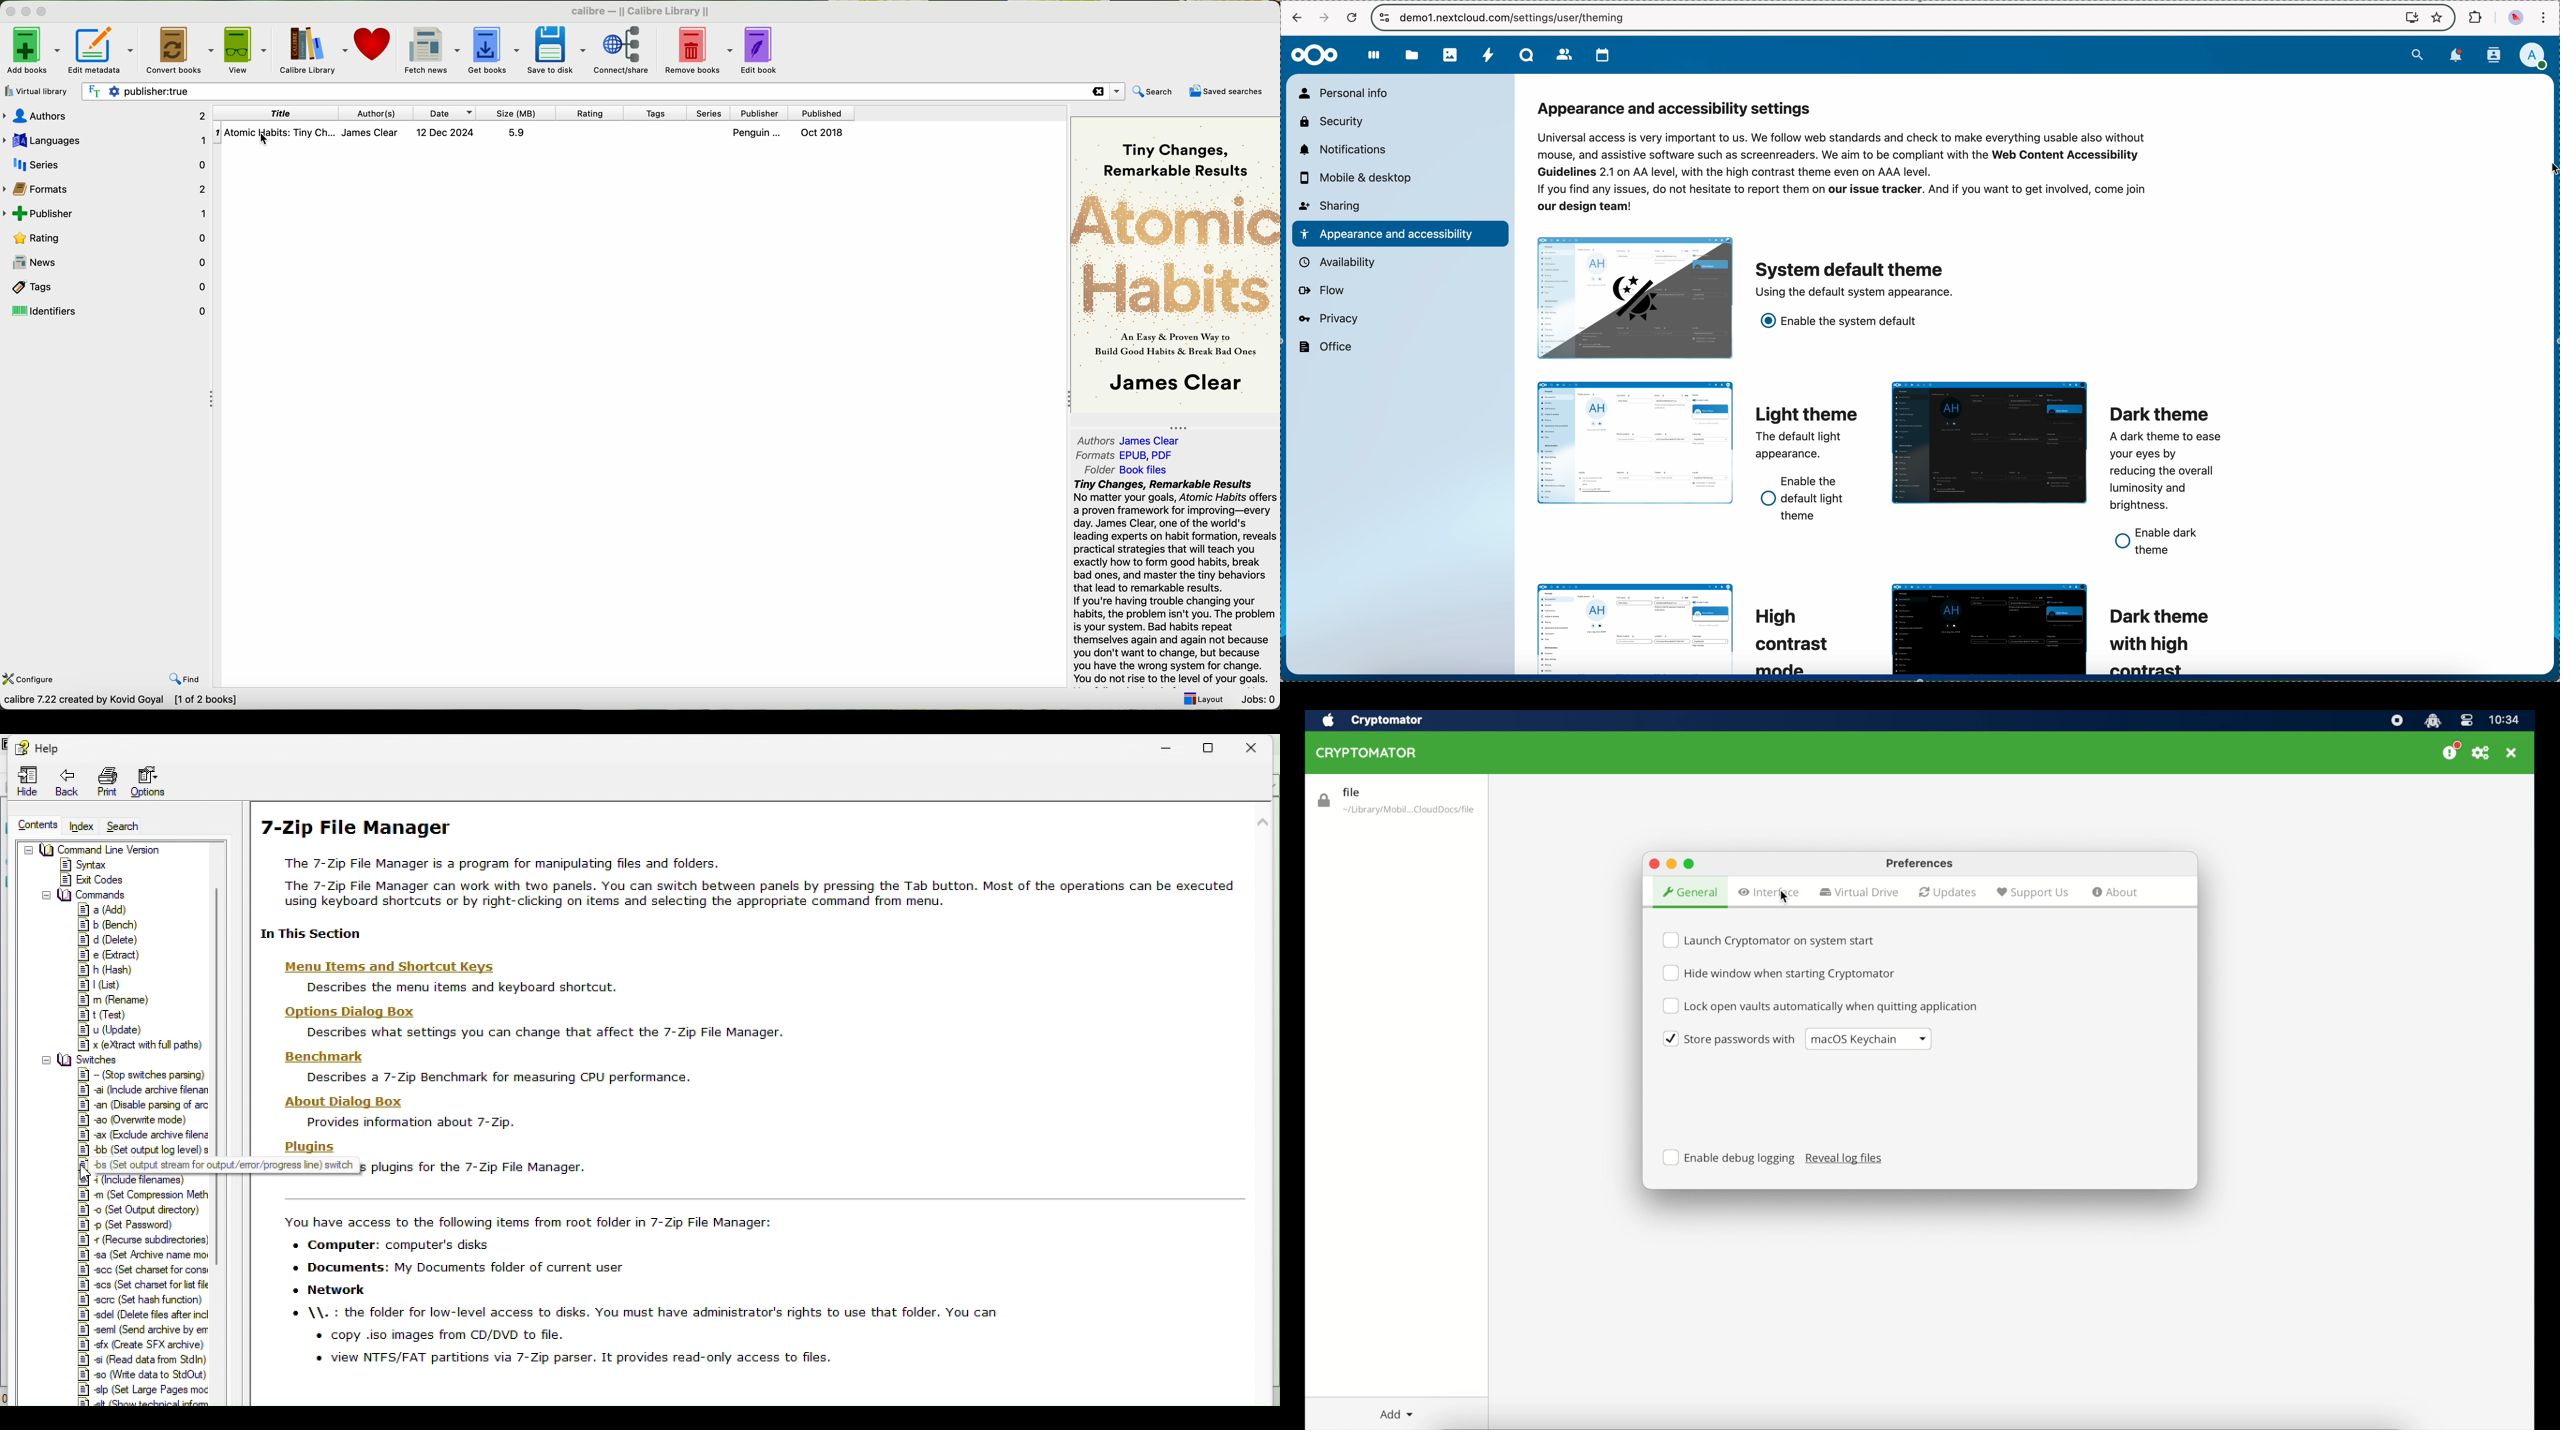 The image size is (2576, 1456). I want to click on system default theme preview, so click(1634, 298).